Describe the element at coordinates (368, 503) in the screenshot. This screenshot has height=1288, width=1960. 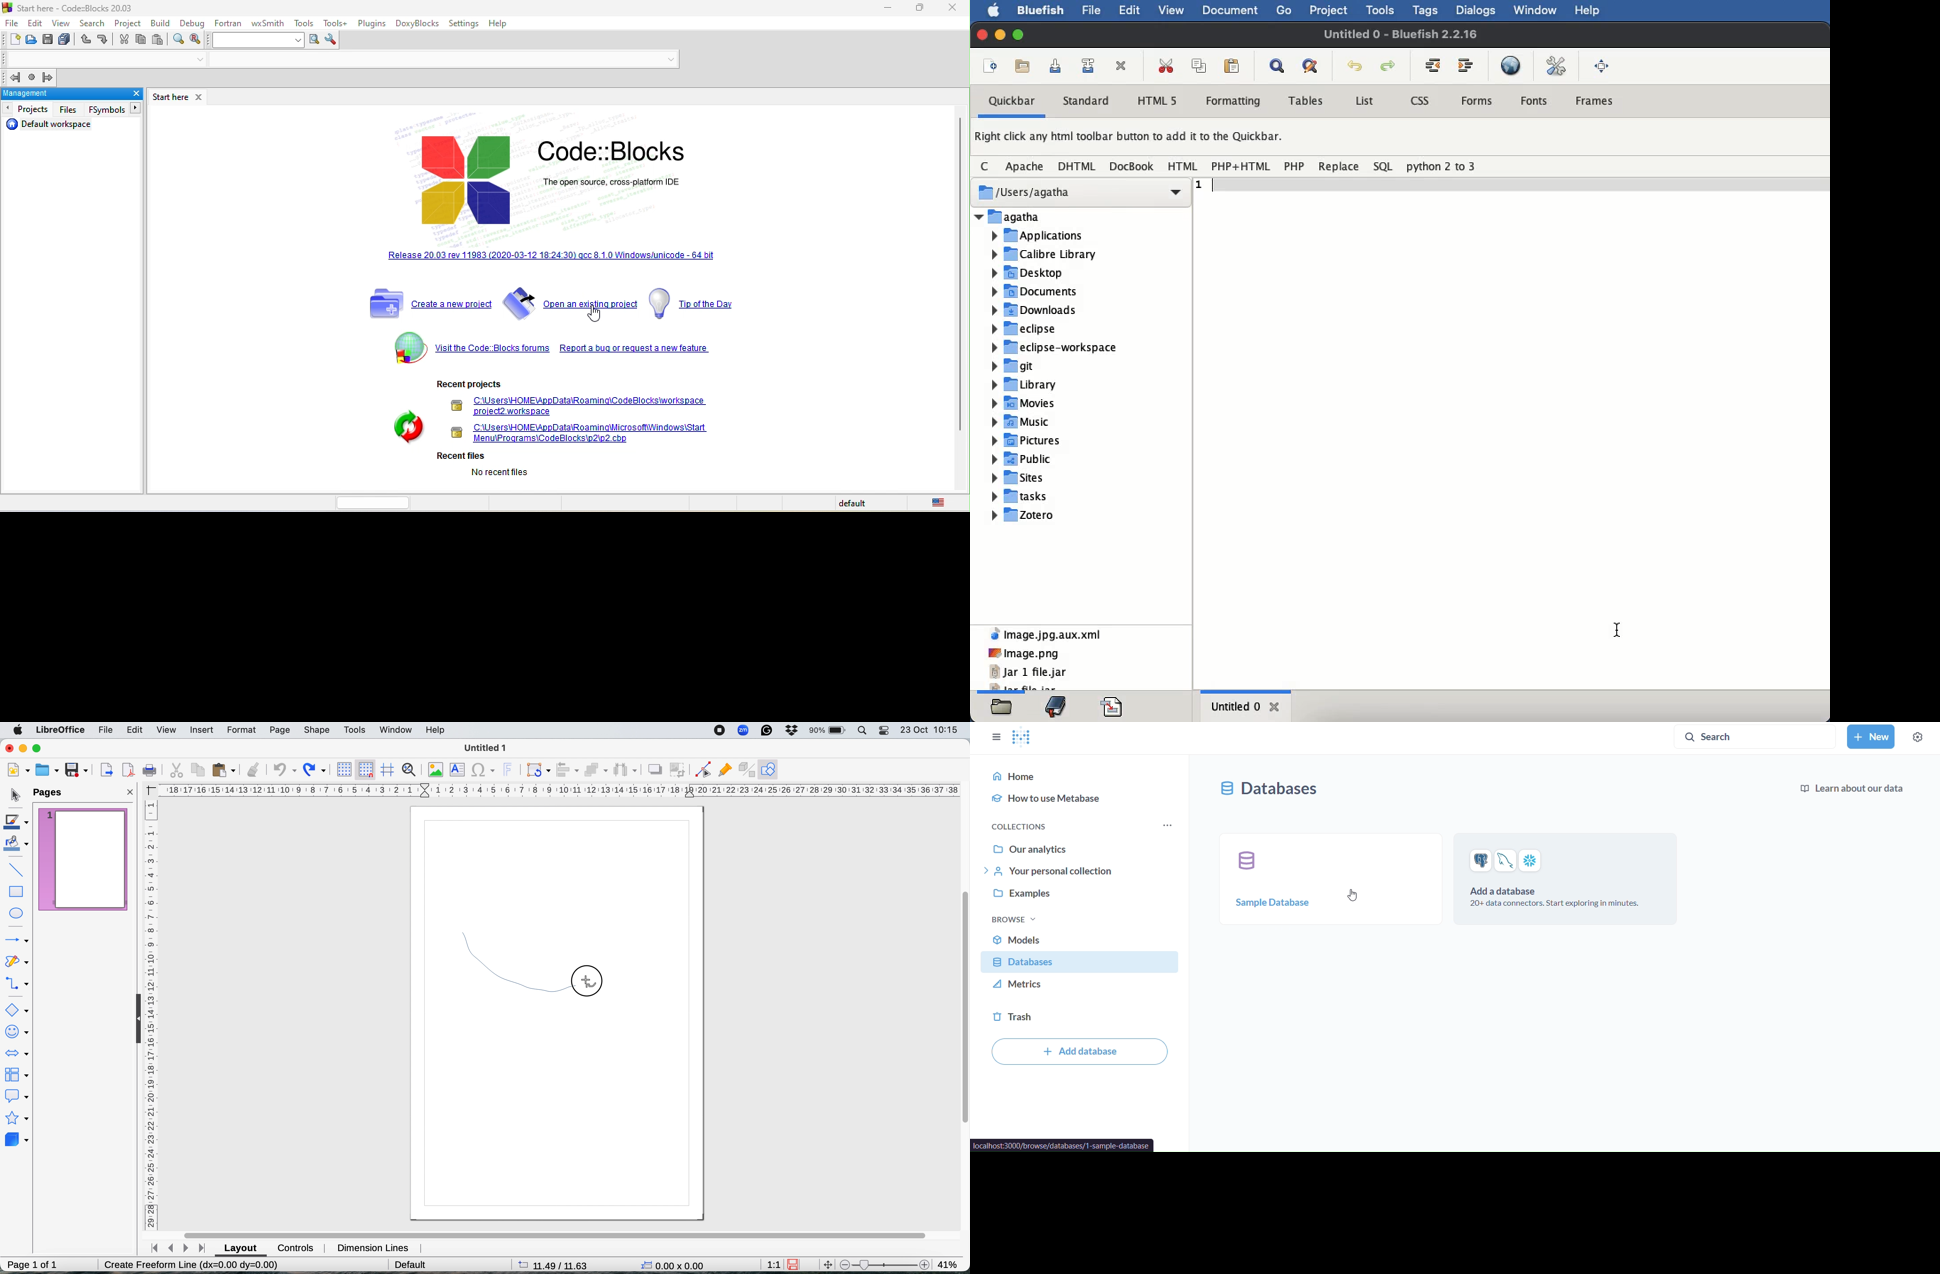
I see `horizontal scroll bar` at that location.